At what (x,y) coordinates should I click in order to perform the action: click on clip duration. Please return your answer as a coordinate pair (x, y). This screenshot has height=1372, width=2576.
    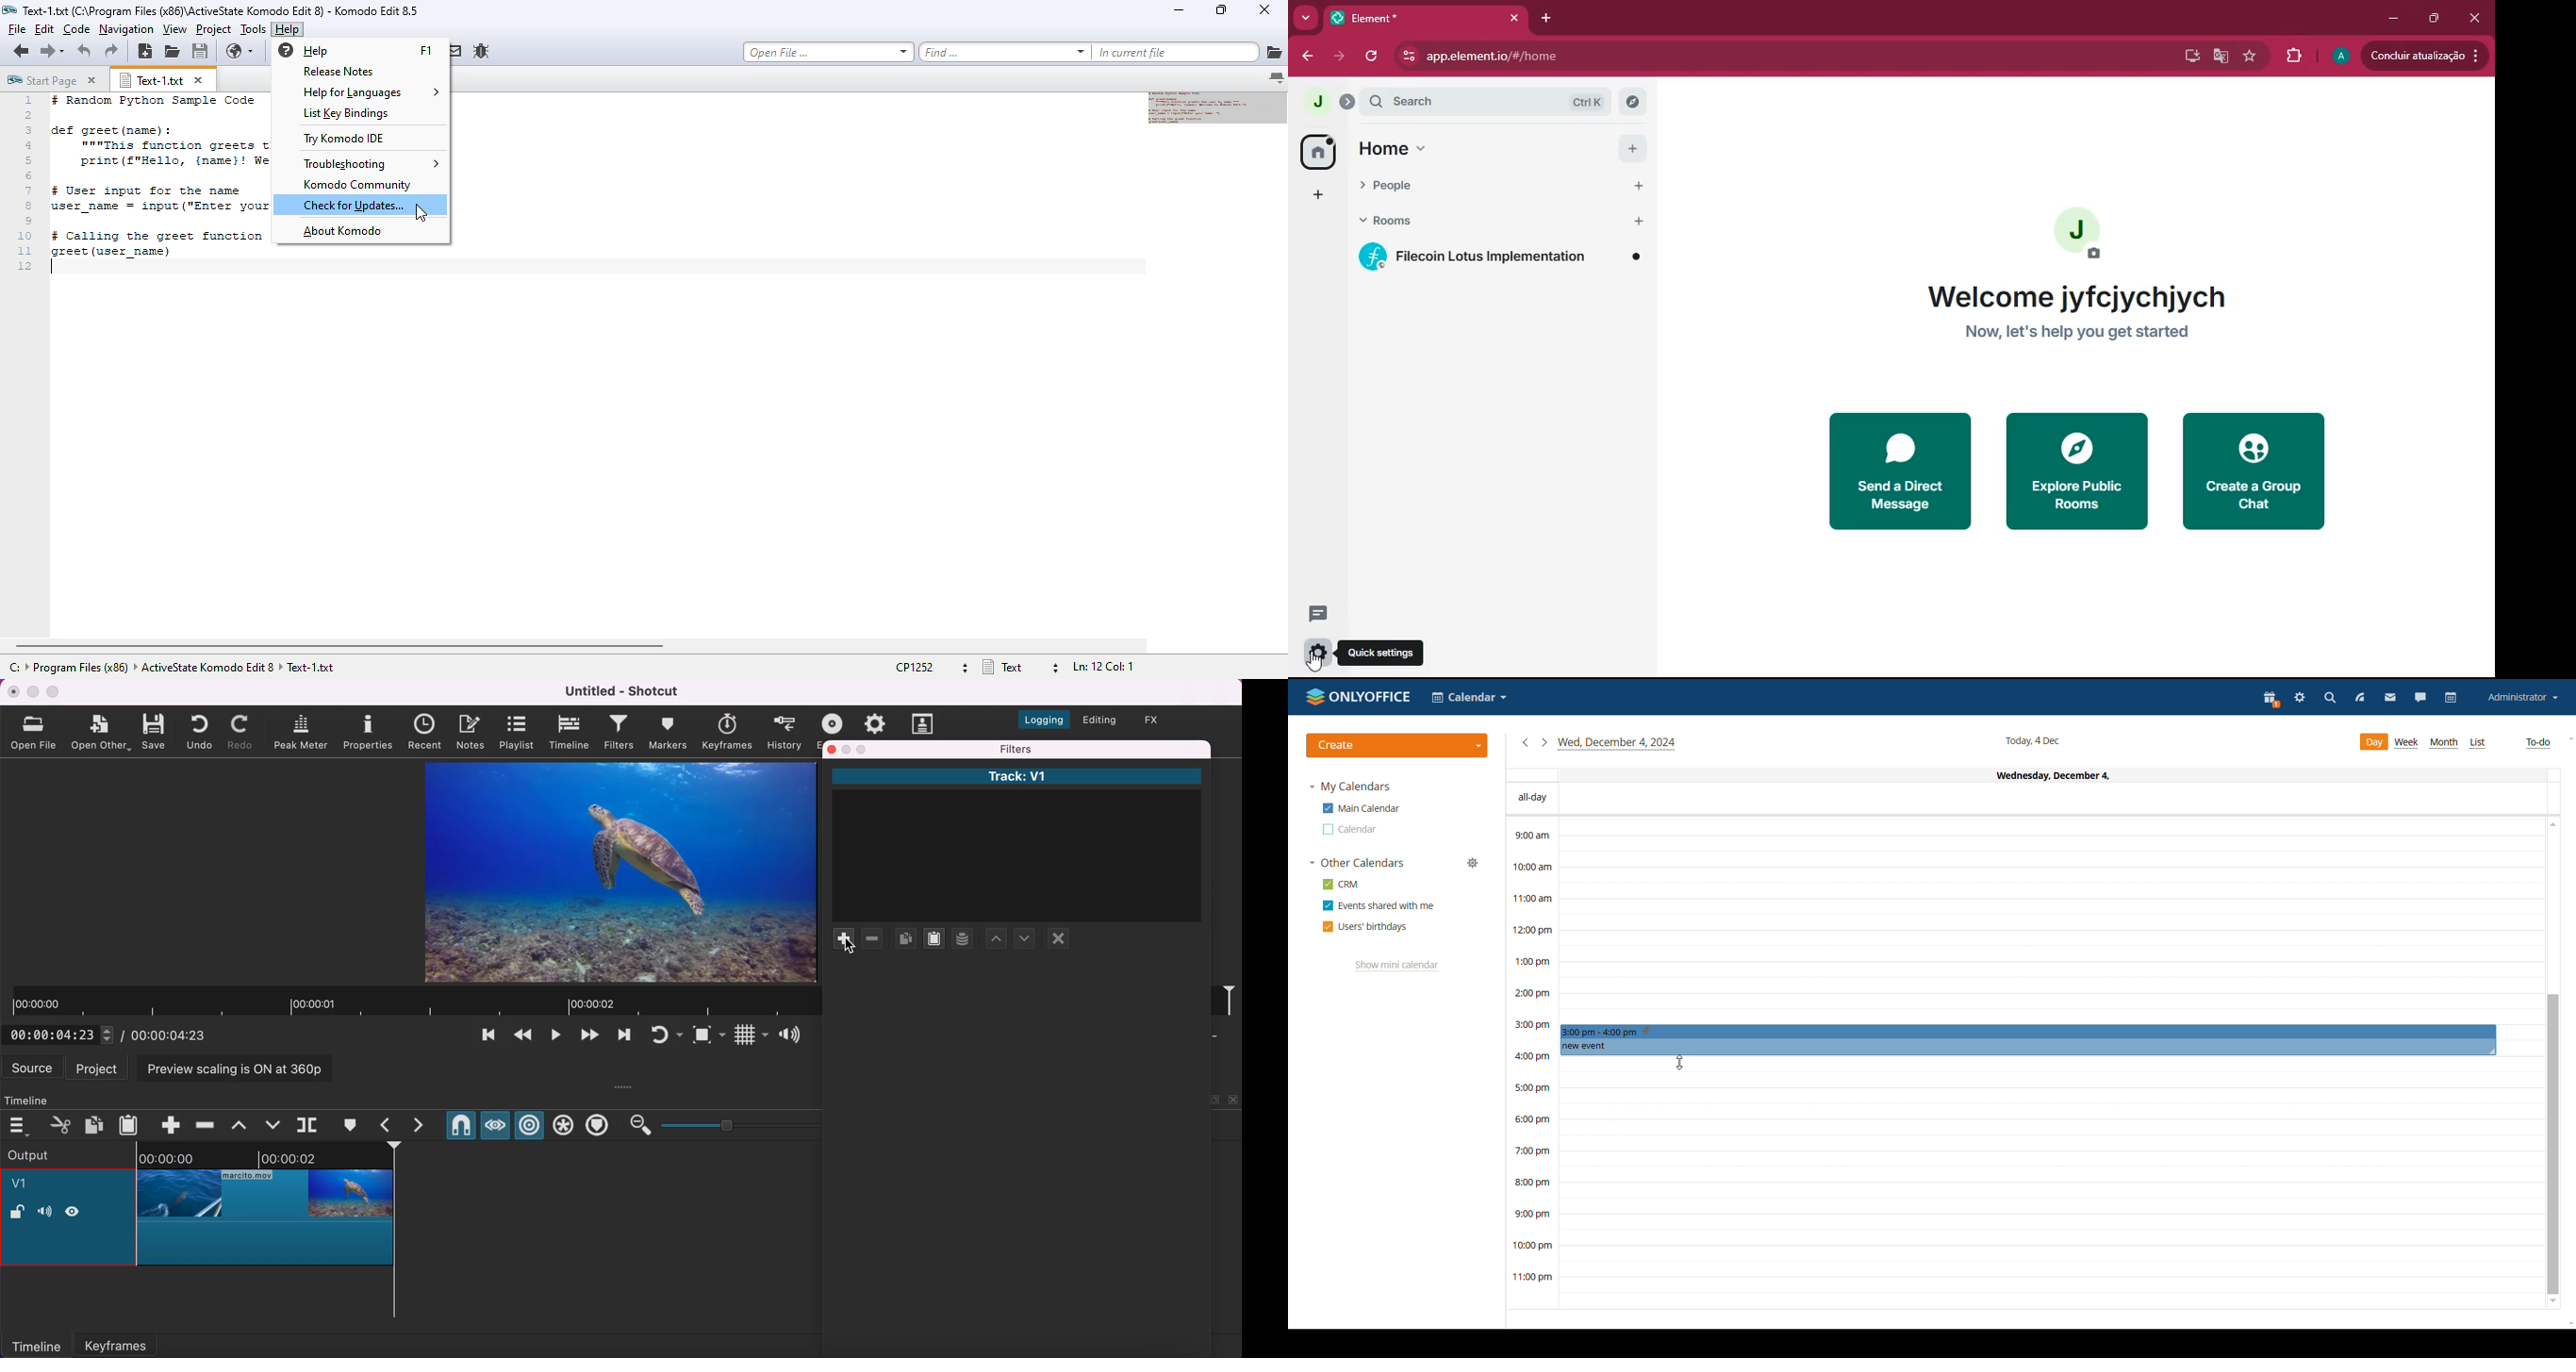
    Looking at the image, I should click on (627, 1002).